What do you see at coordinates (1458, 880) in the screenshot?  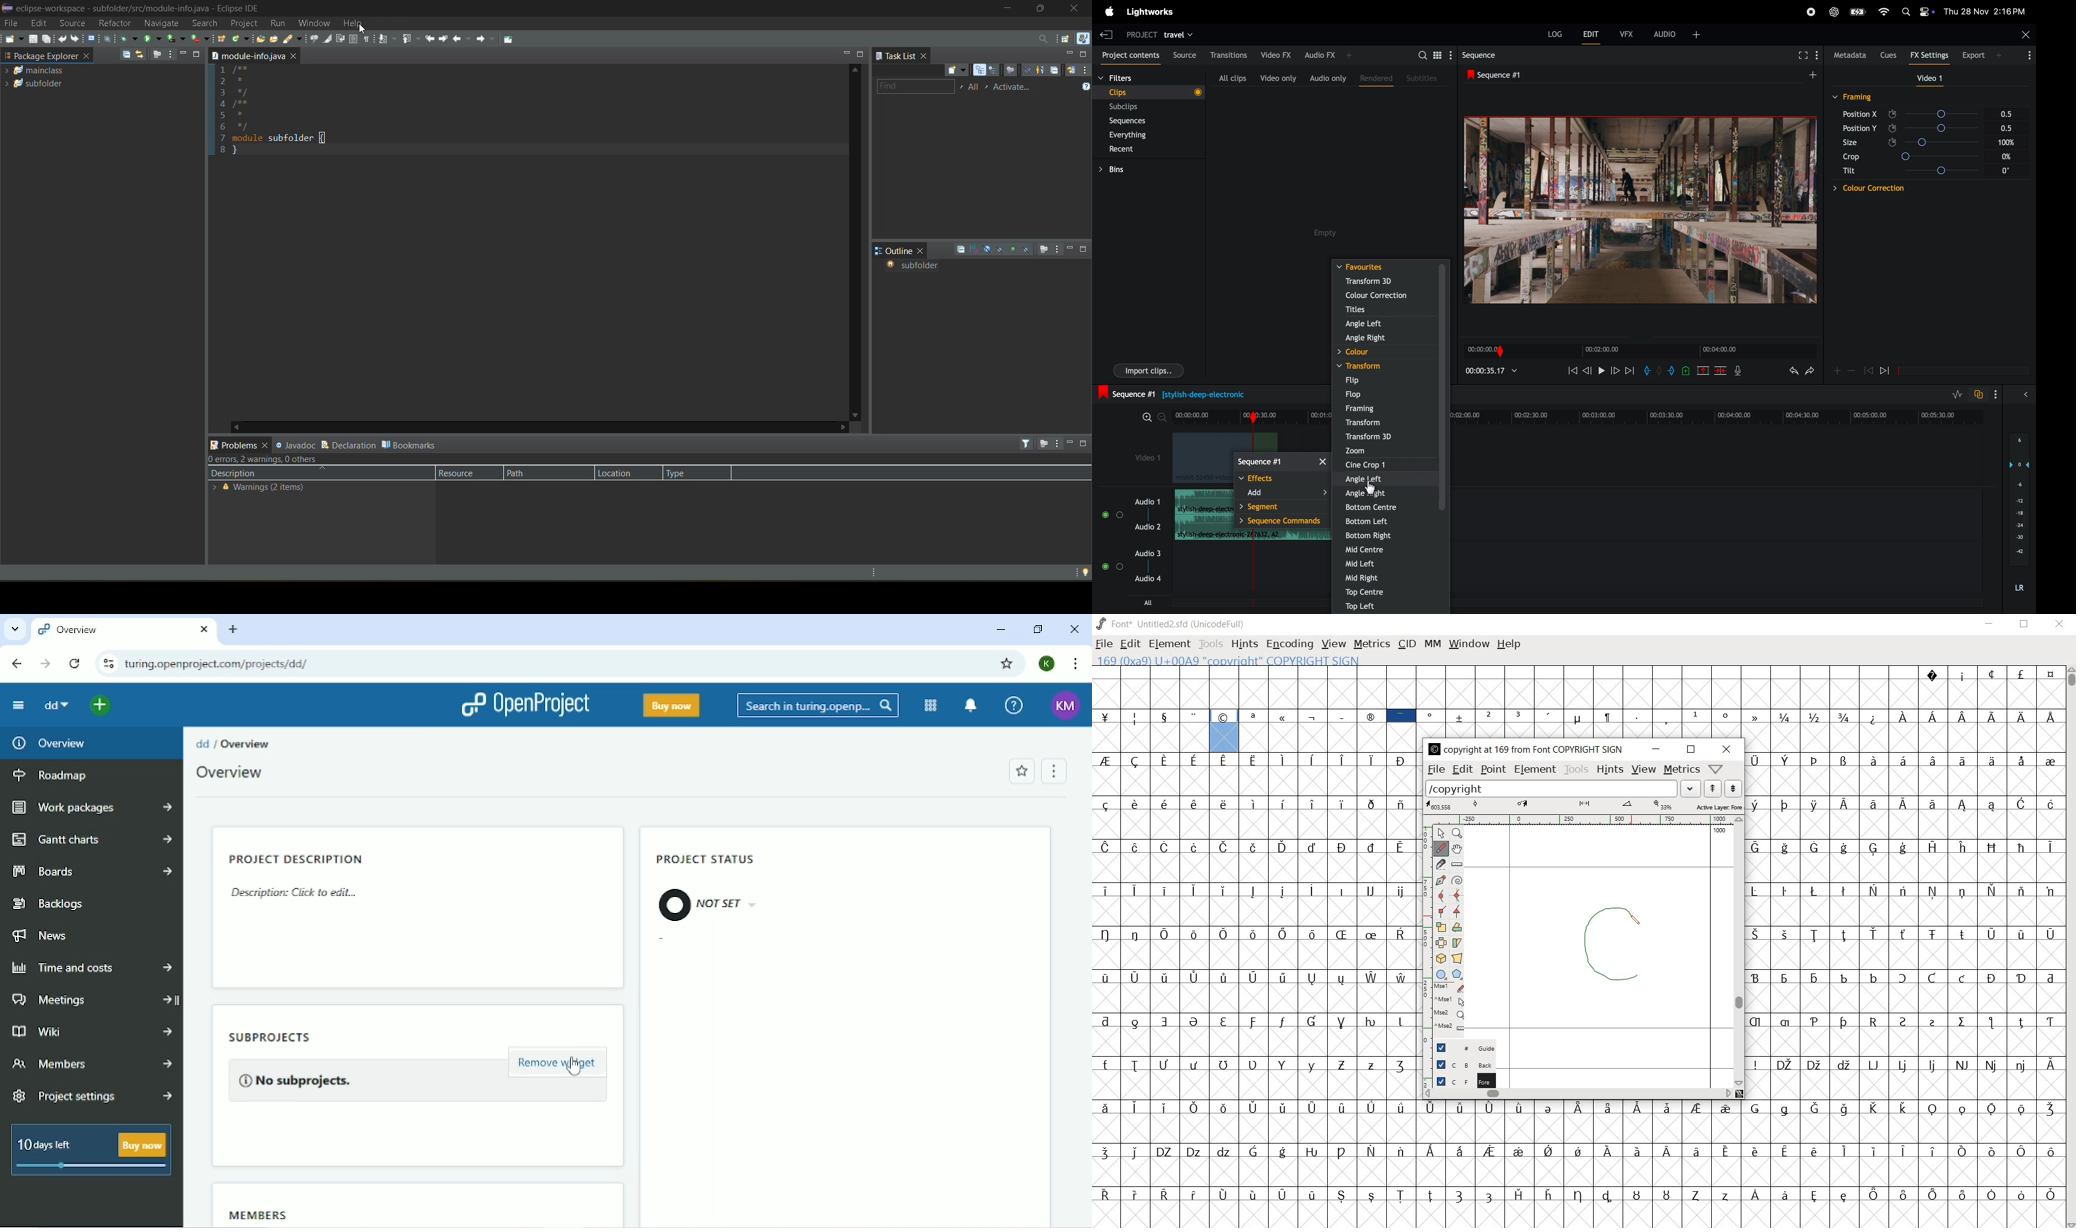 I see `change whether spiro is active or not` at bounding box center [1458, 880].